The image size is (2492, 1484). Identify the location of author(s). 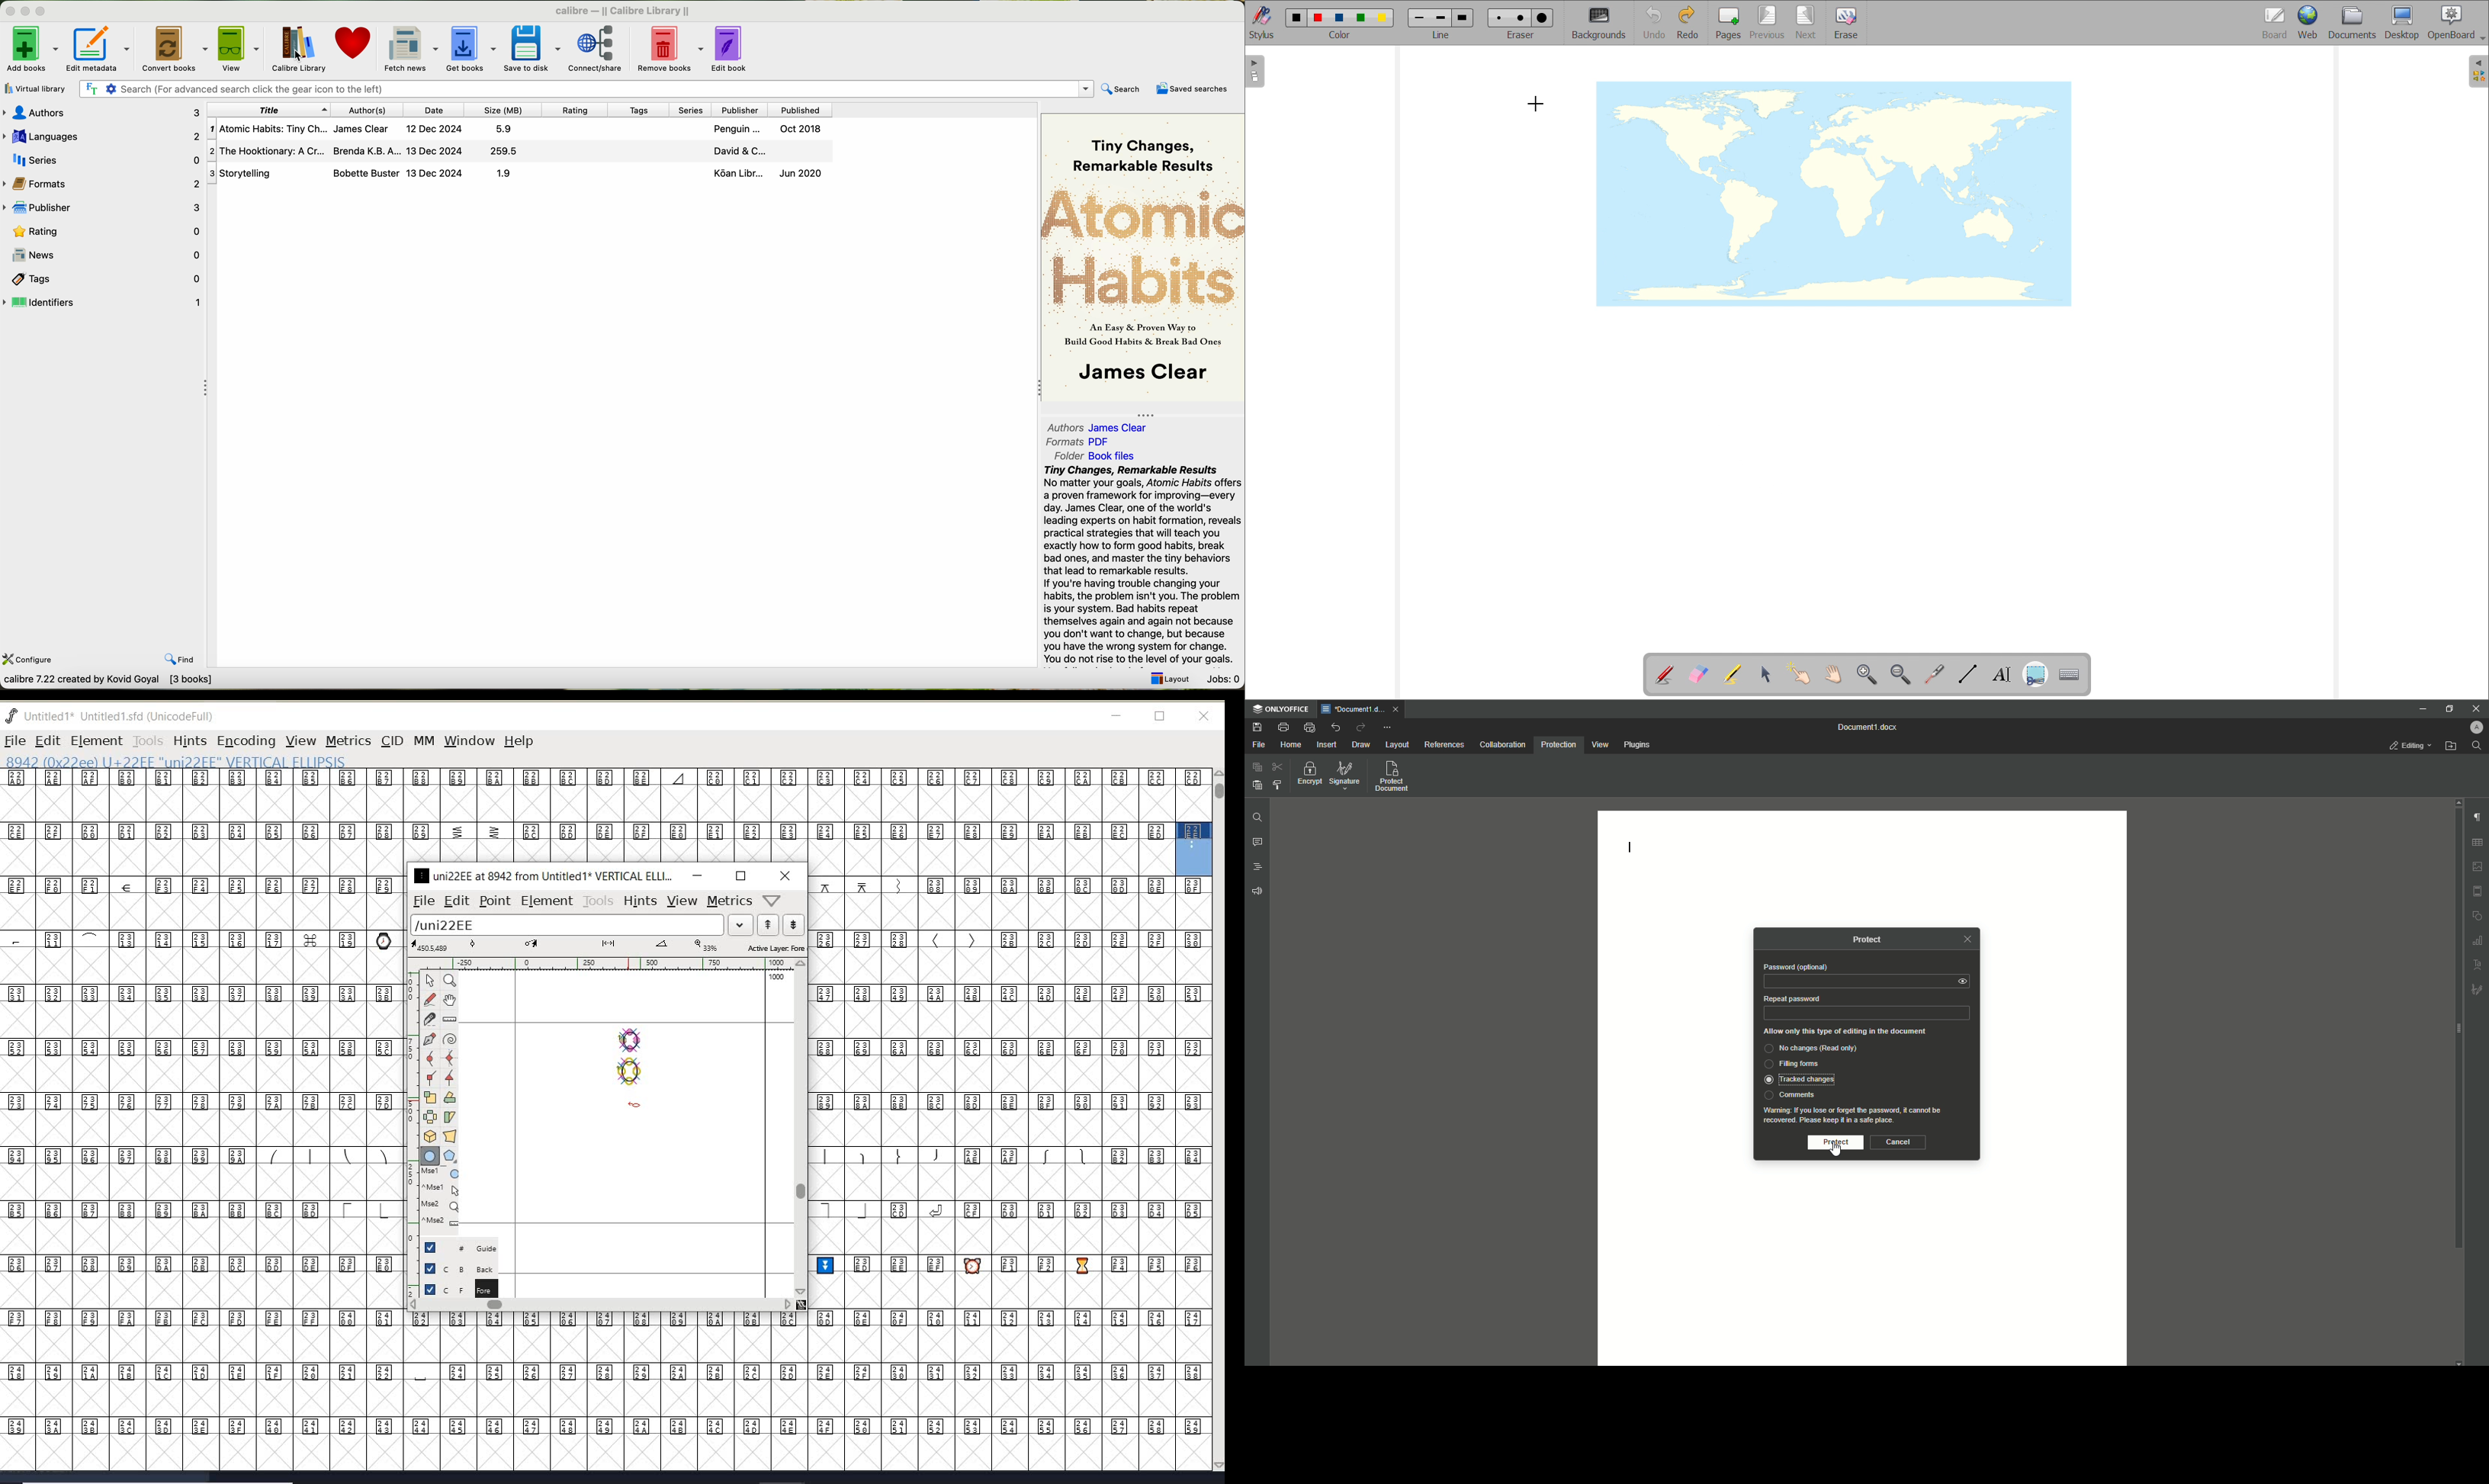
(368, 110).